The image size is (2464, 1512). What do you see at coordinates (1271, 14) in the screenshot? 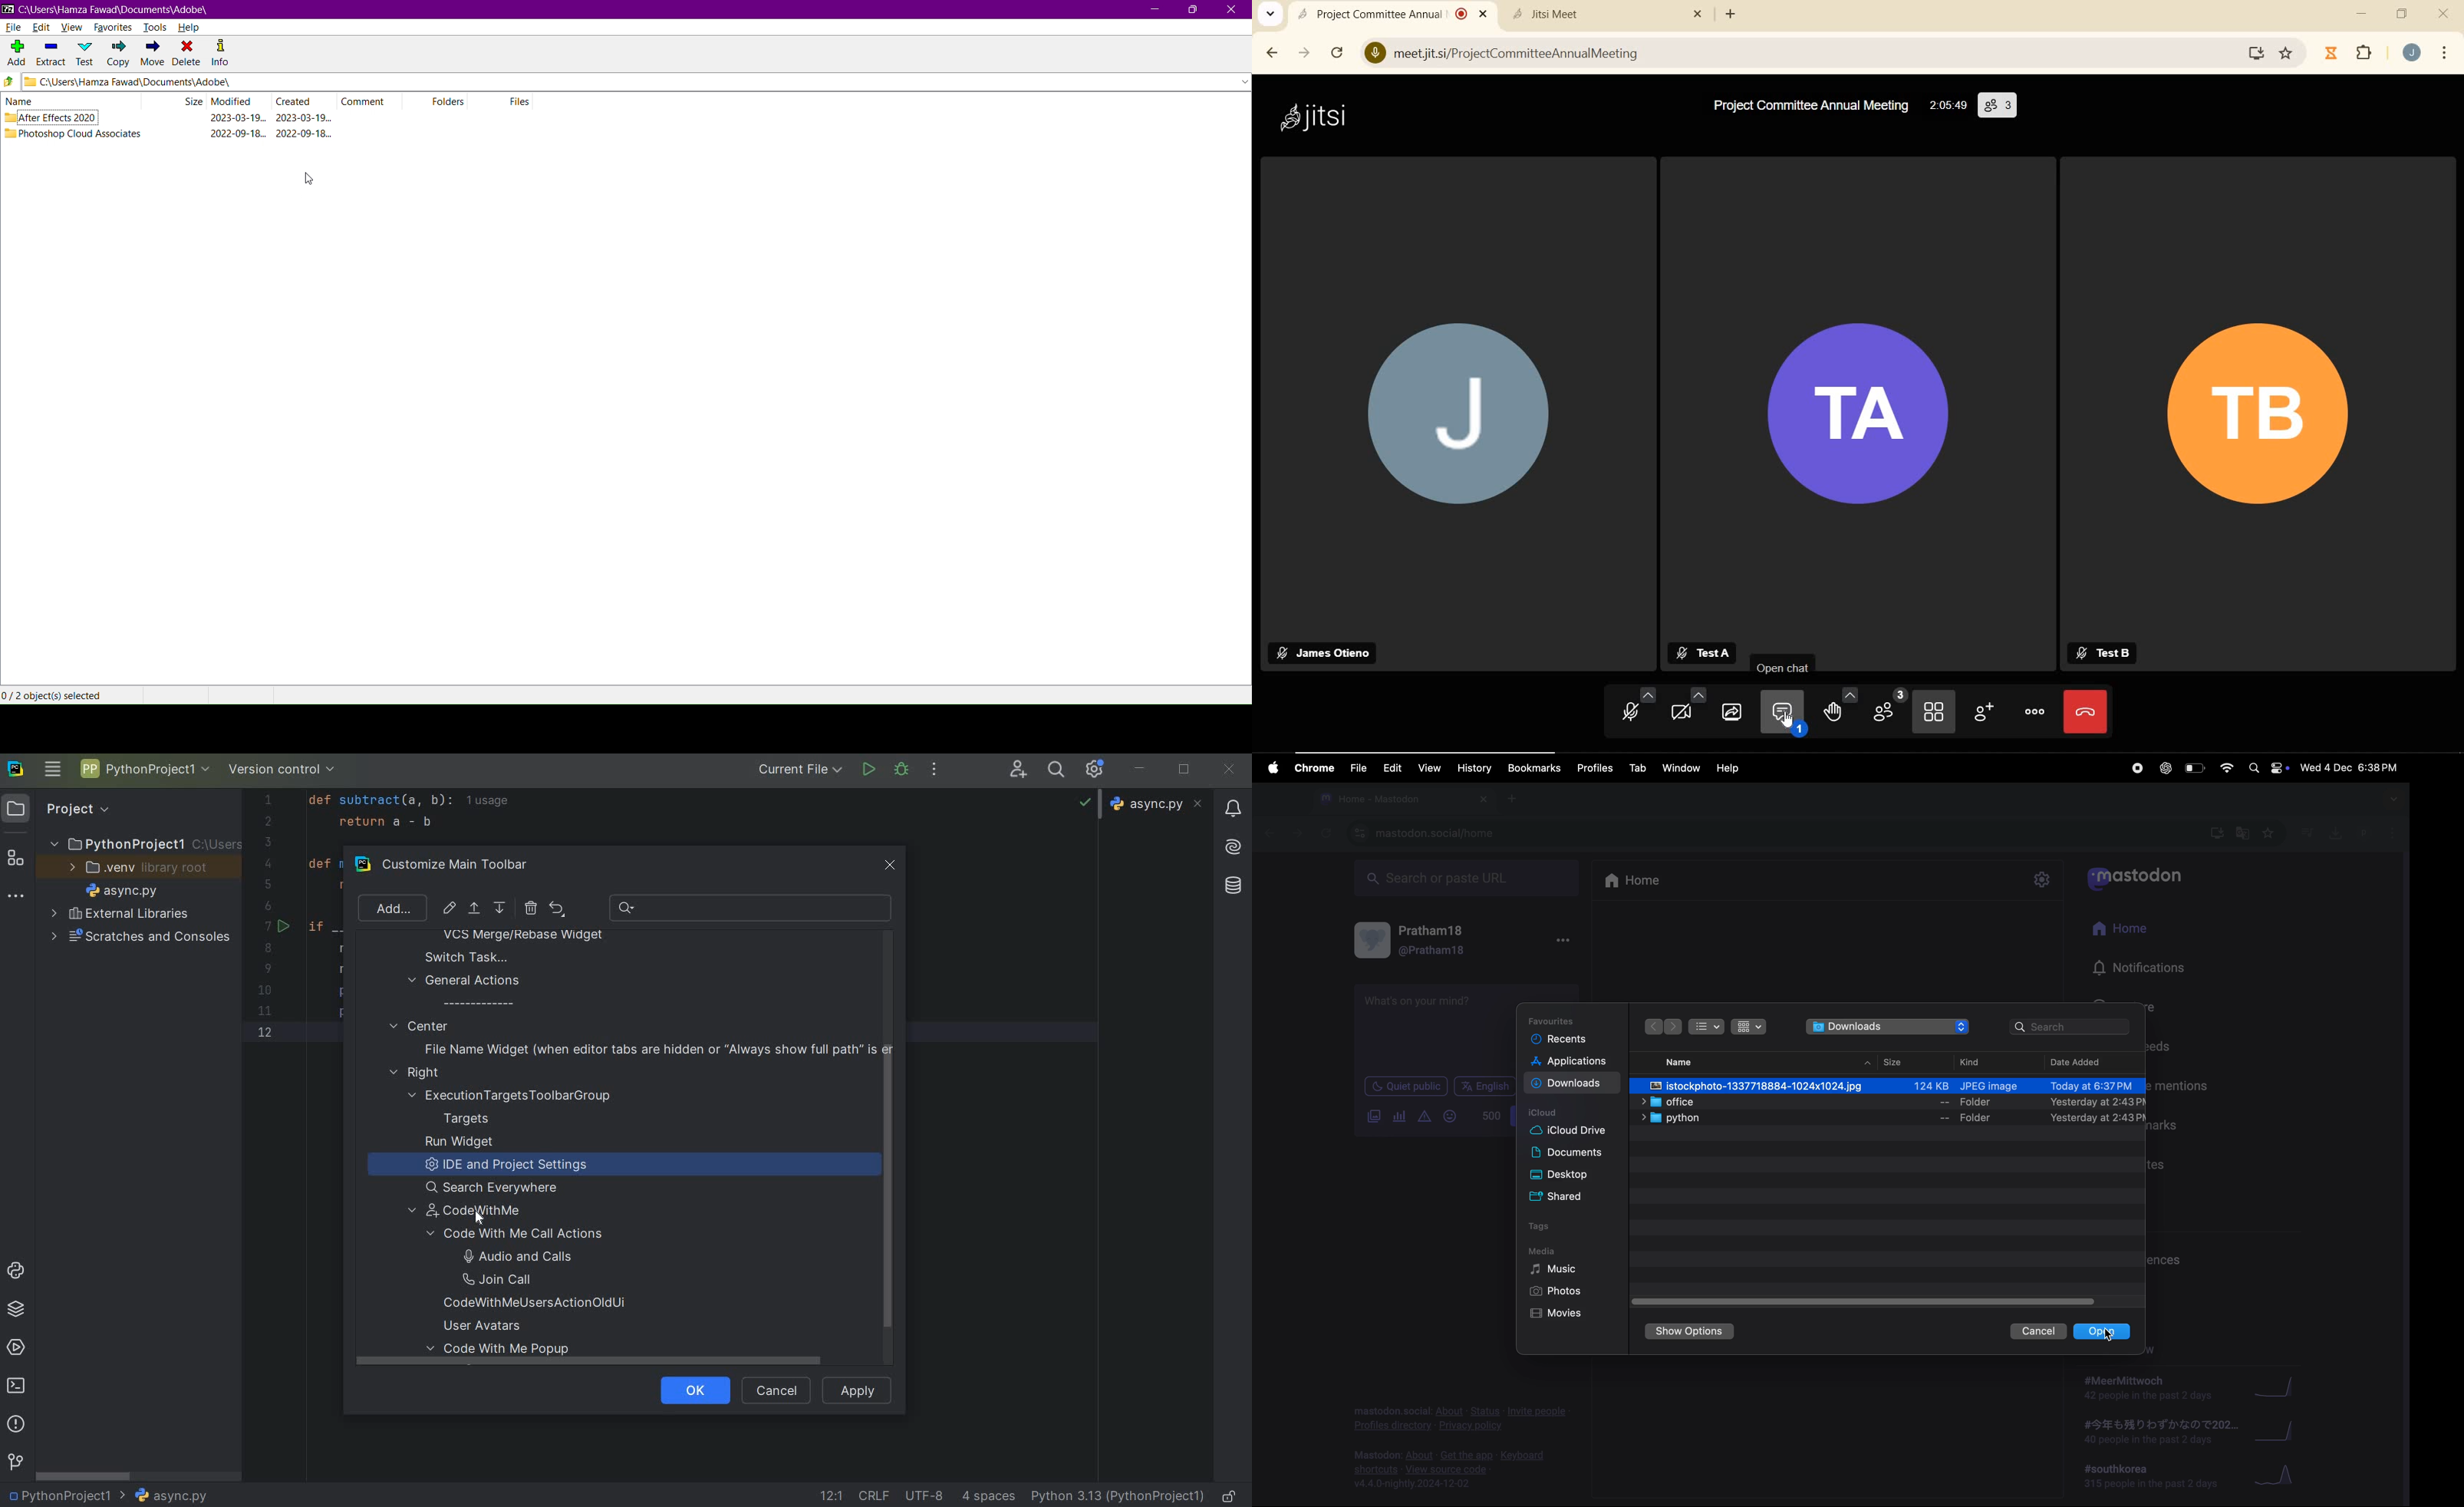
I see `search tabs` at bounding box center [1271, 14].